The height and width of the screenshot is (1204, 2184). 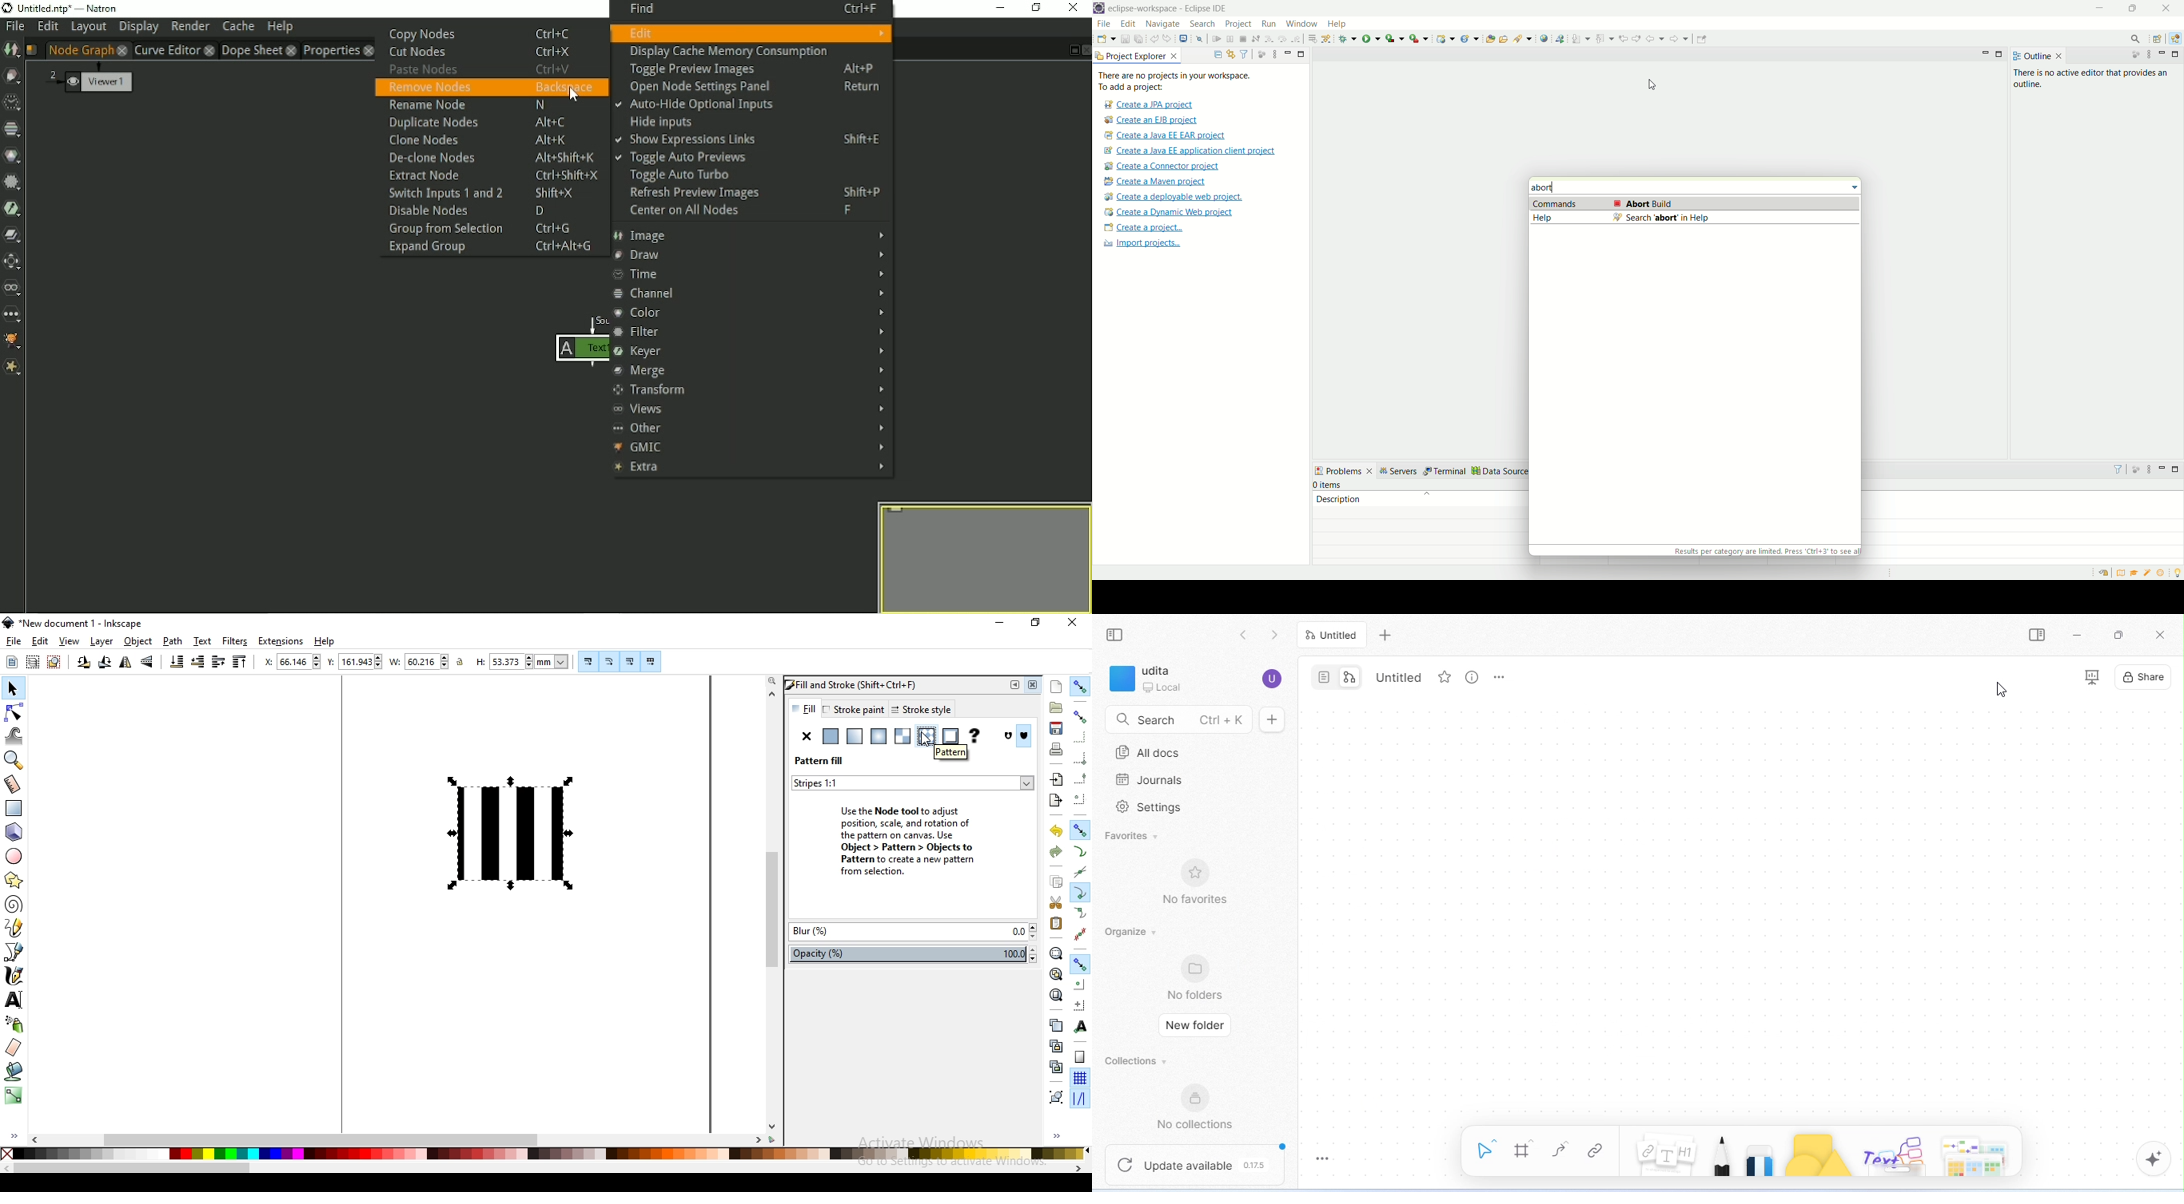 I want to click on untitled, so click(x=1399, y=678).